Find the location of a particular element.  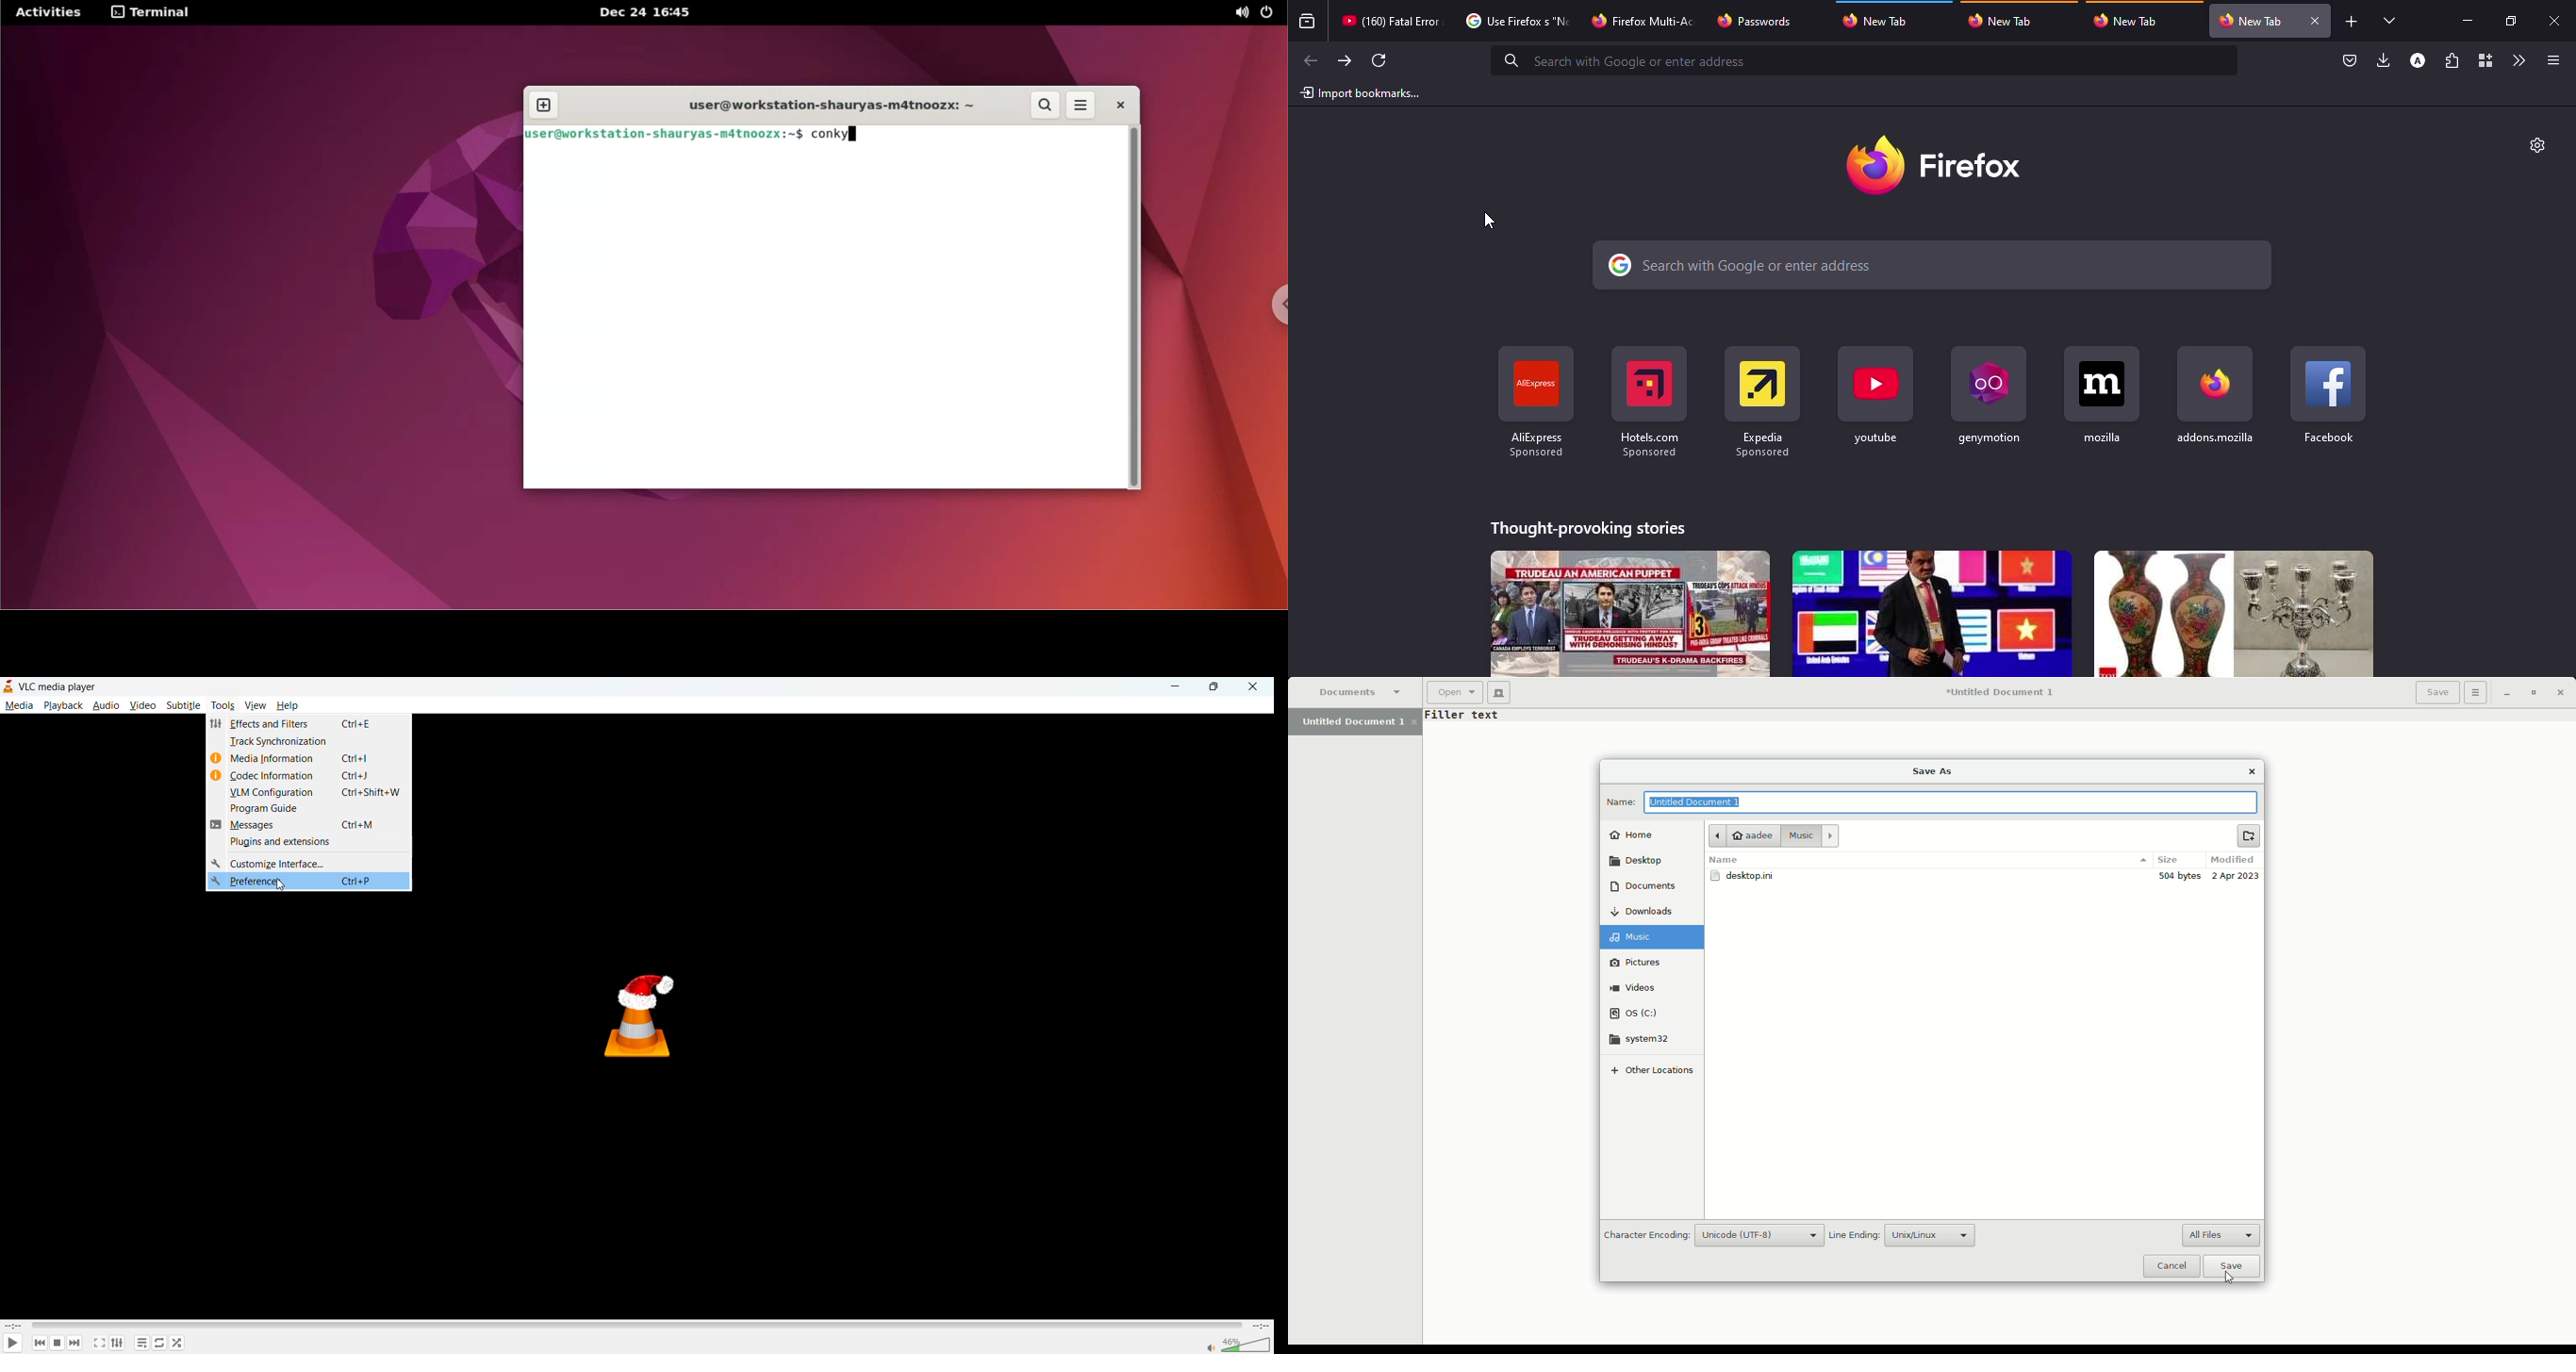

forward is located at coordinates (1343, 60).